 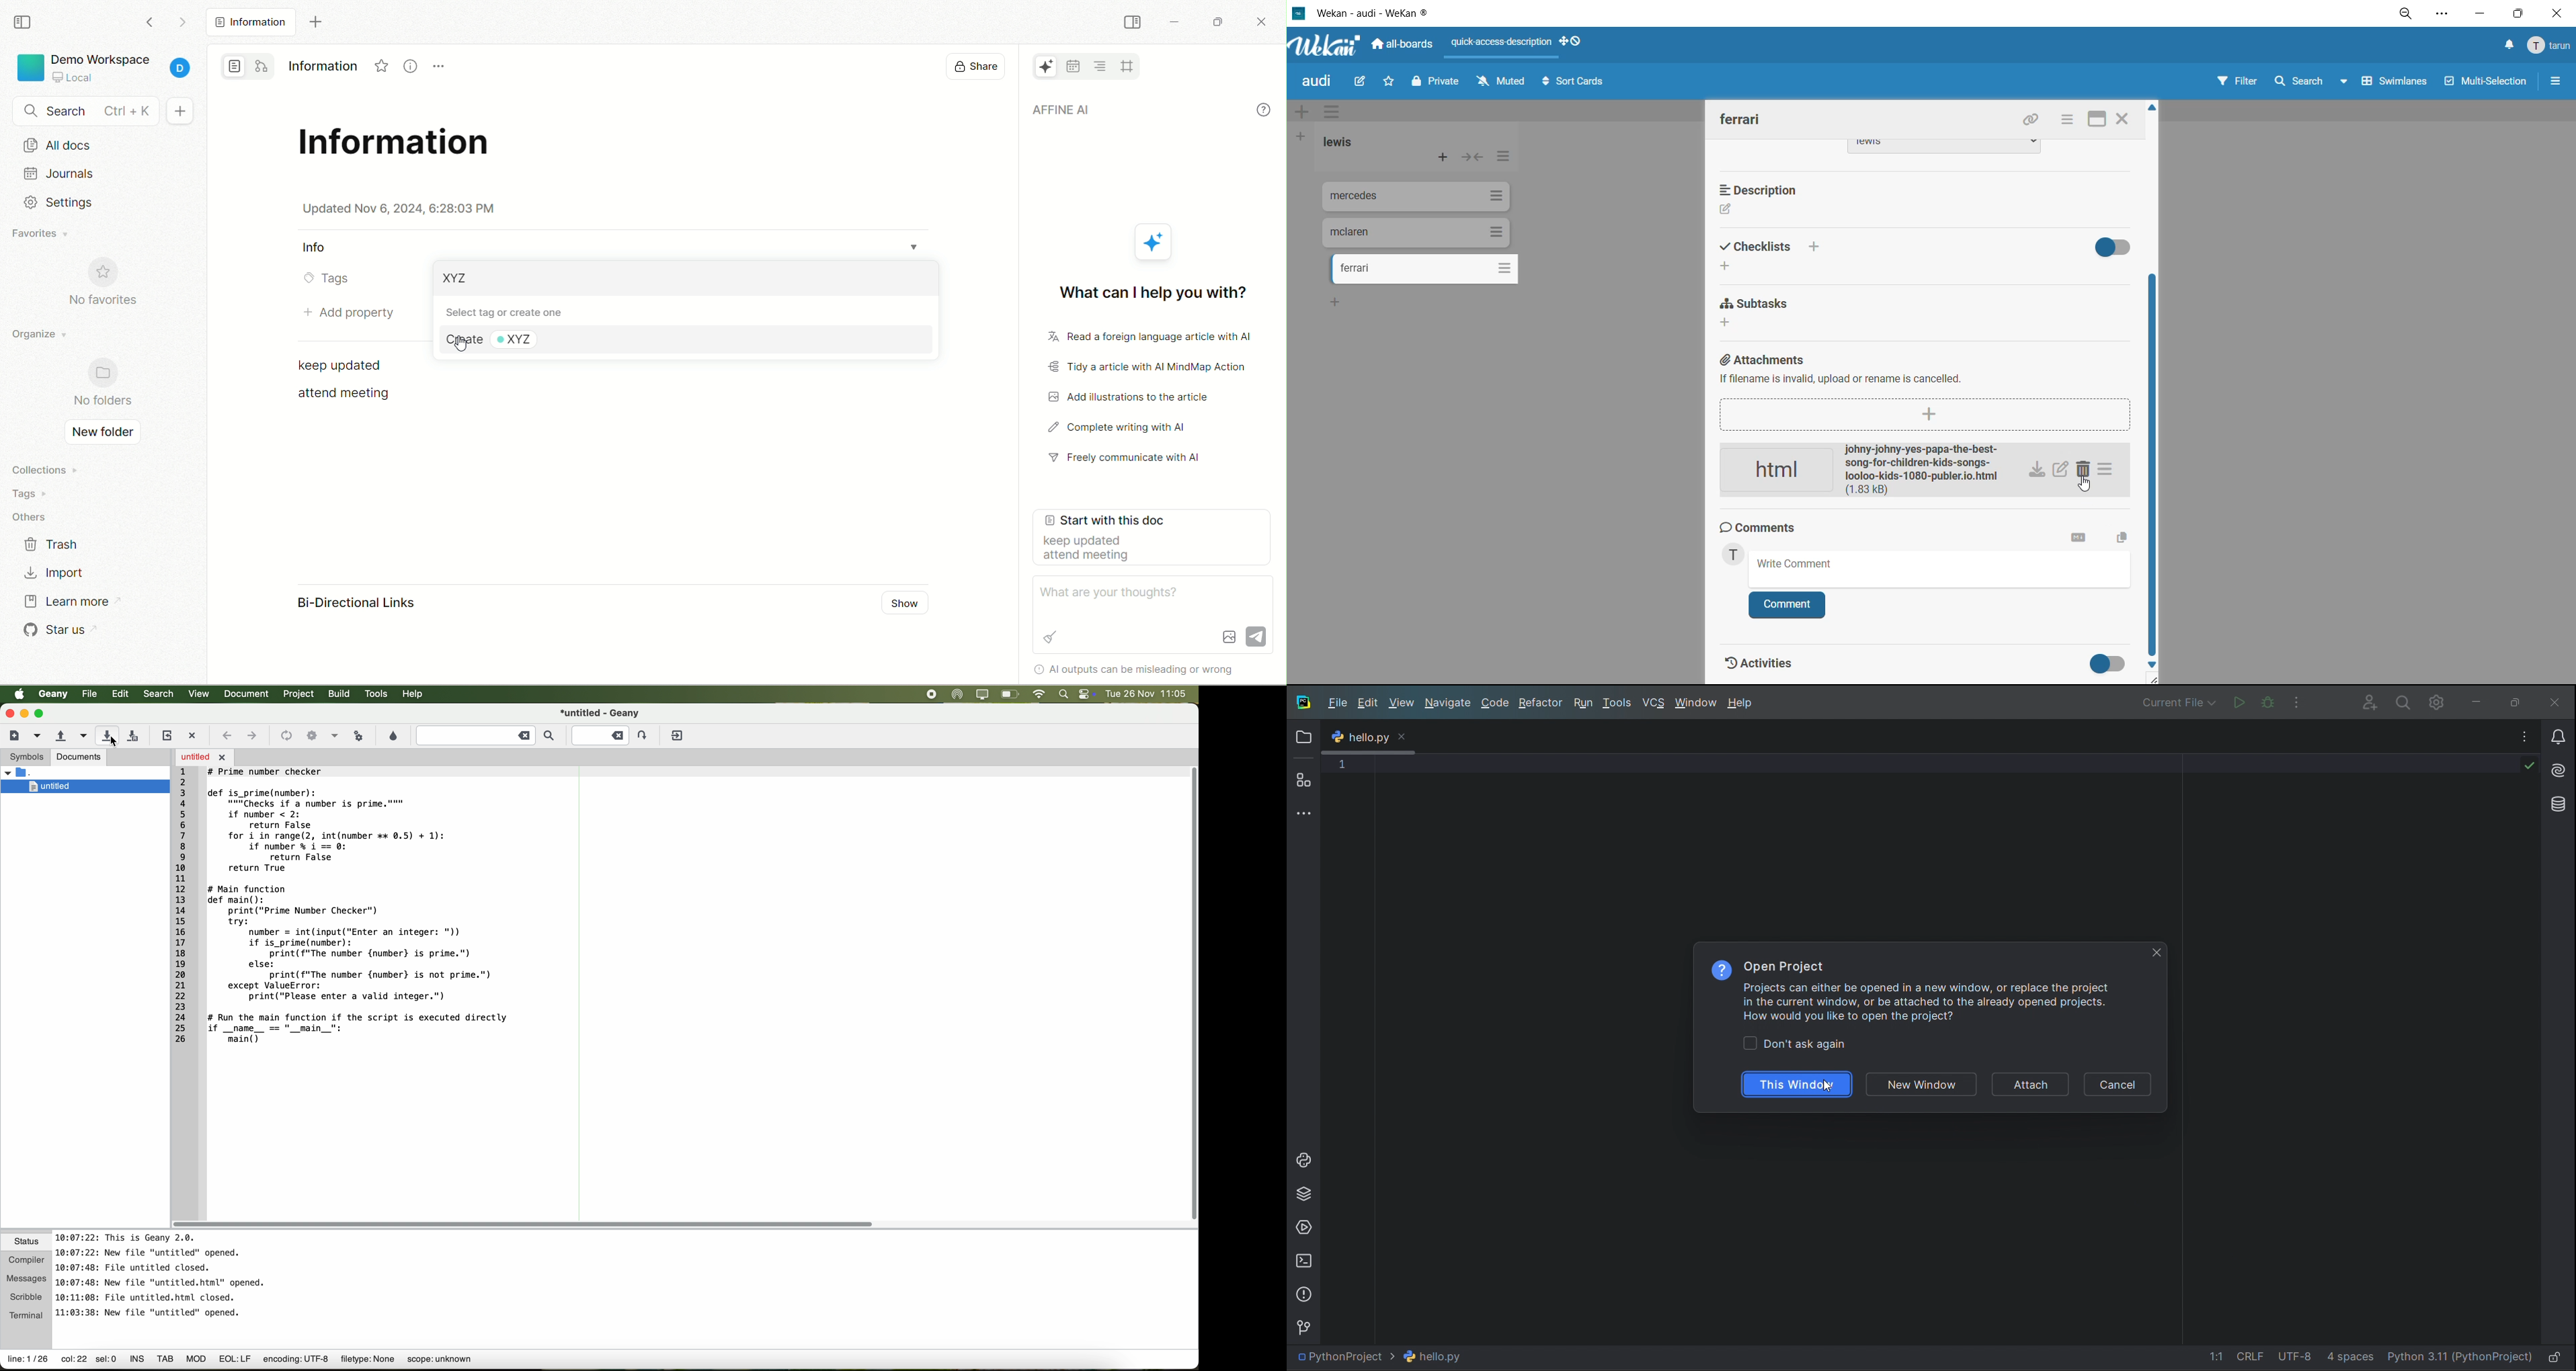 I want to click on list title, so click(x=1340, y=143).